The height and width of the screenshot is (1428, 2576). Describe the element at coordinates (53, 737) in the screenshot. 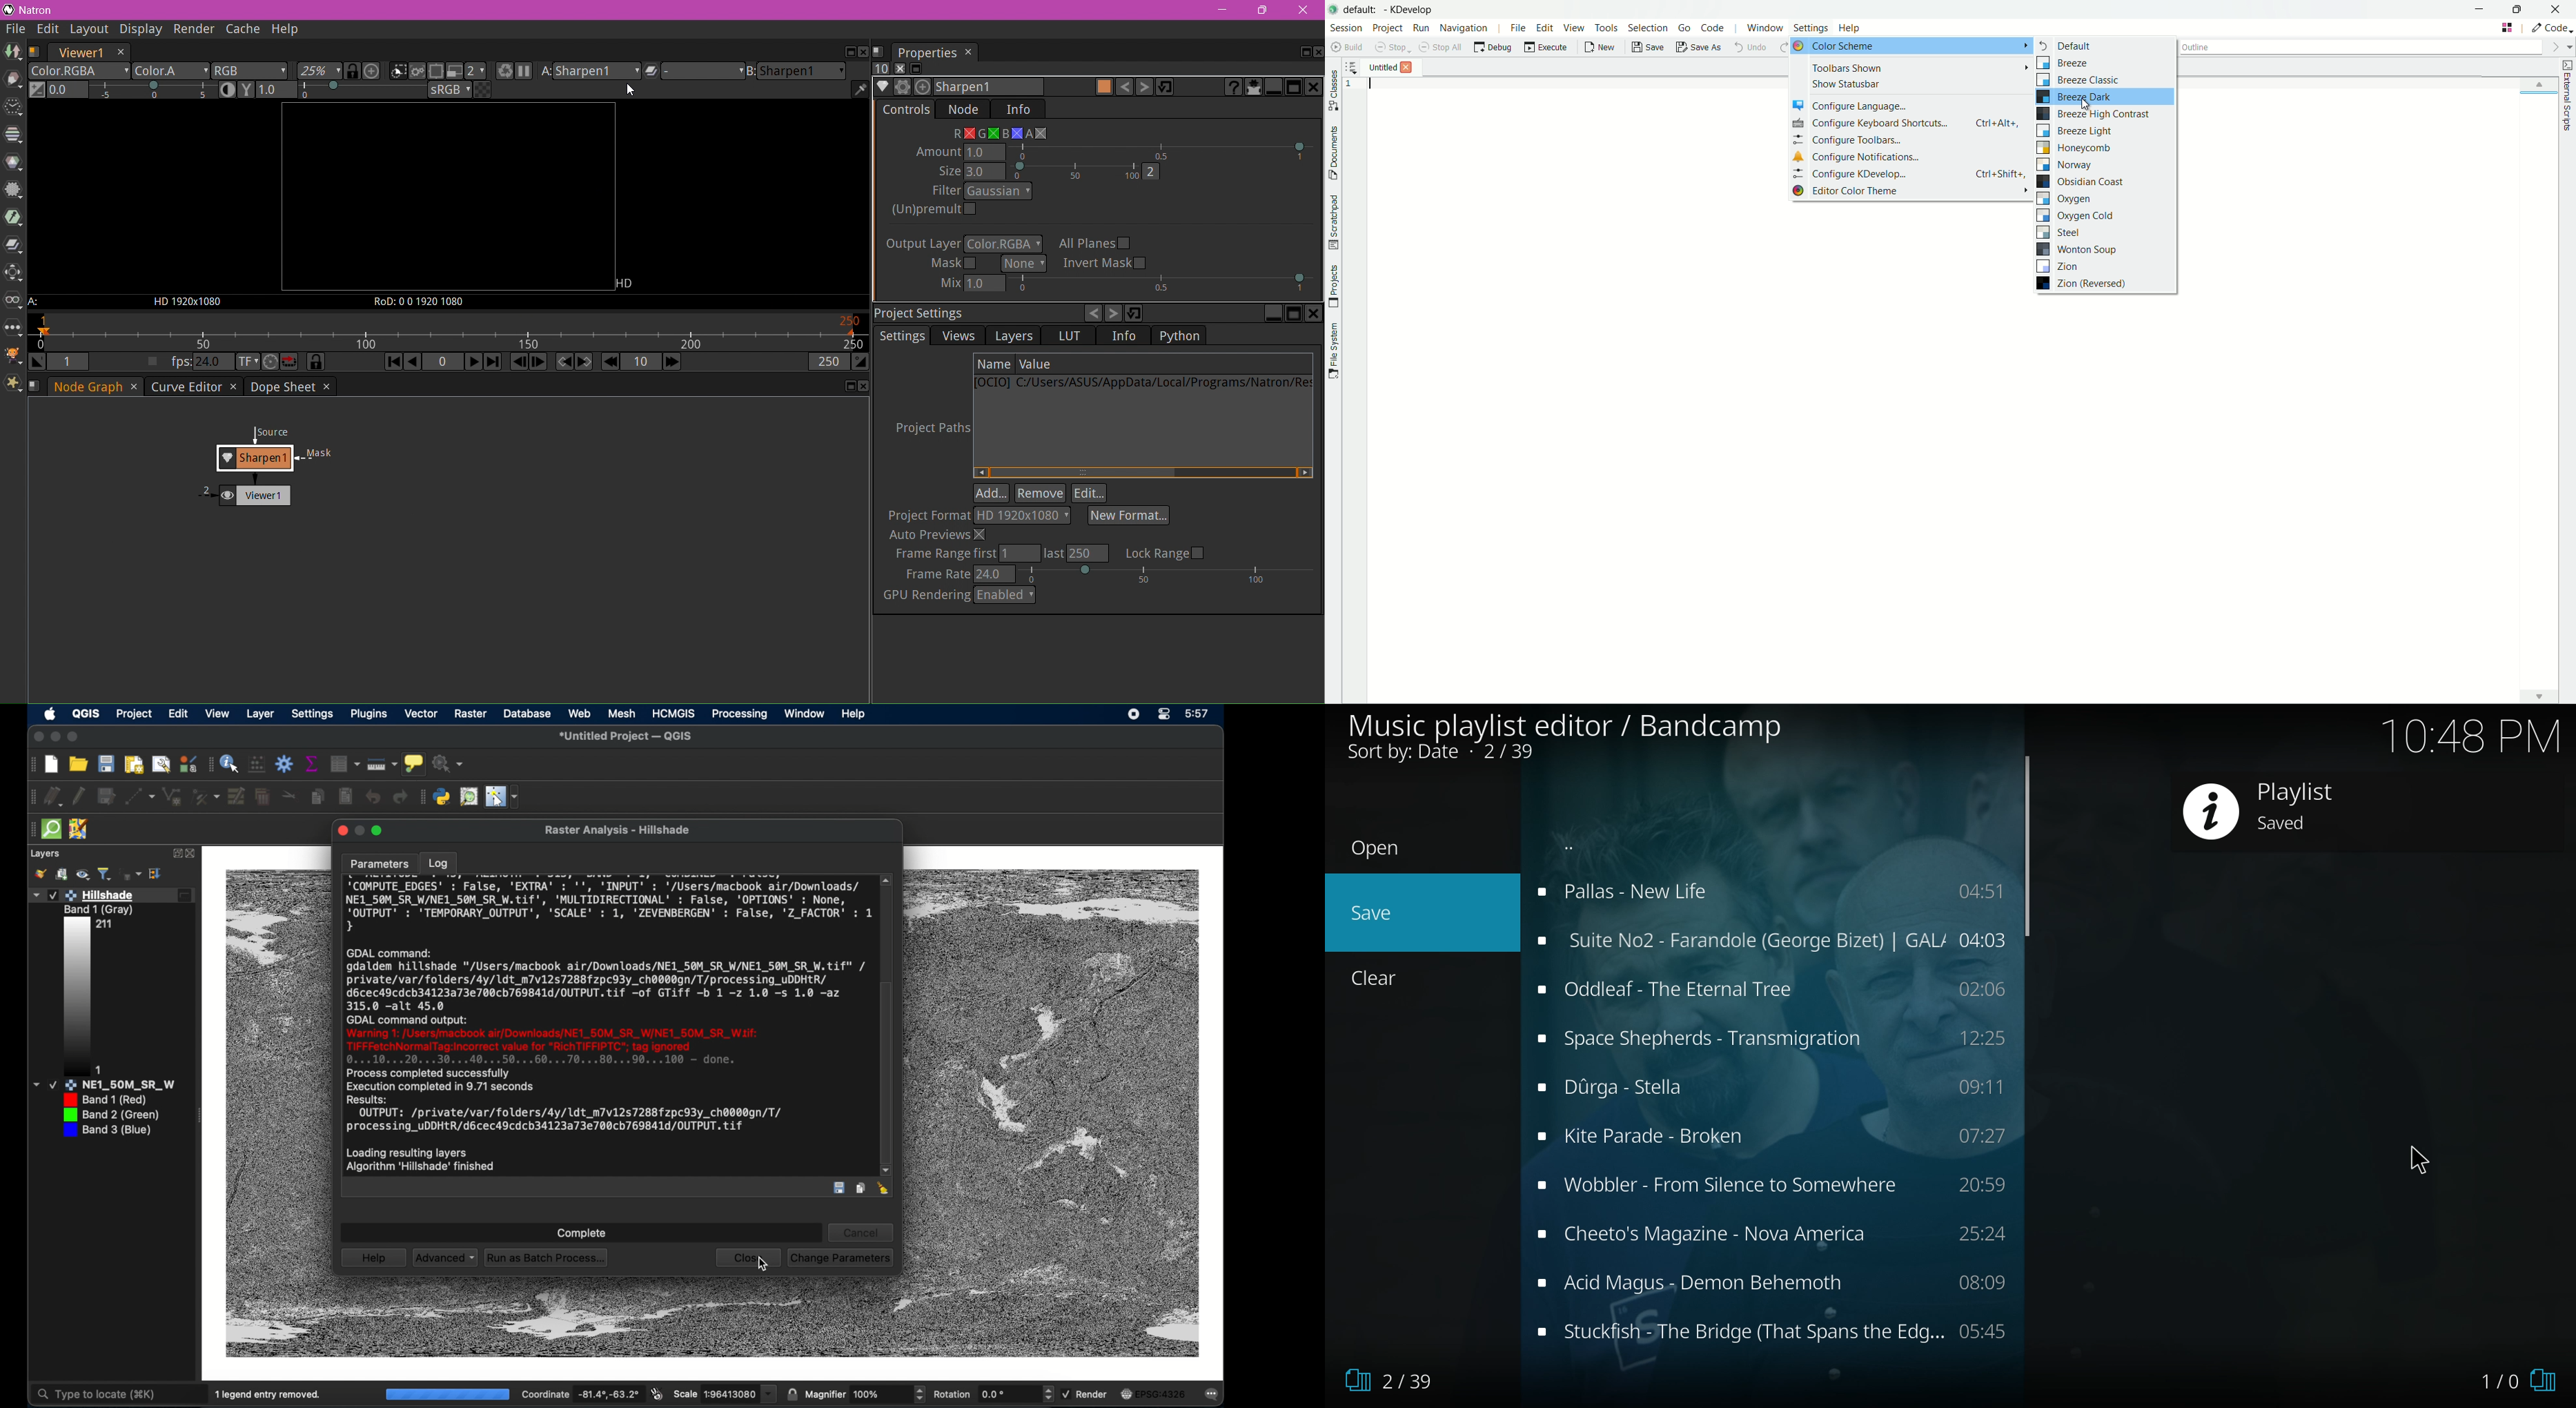

I see `minimize ` at that location.